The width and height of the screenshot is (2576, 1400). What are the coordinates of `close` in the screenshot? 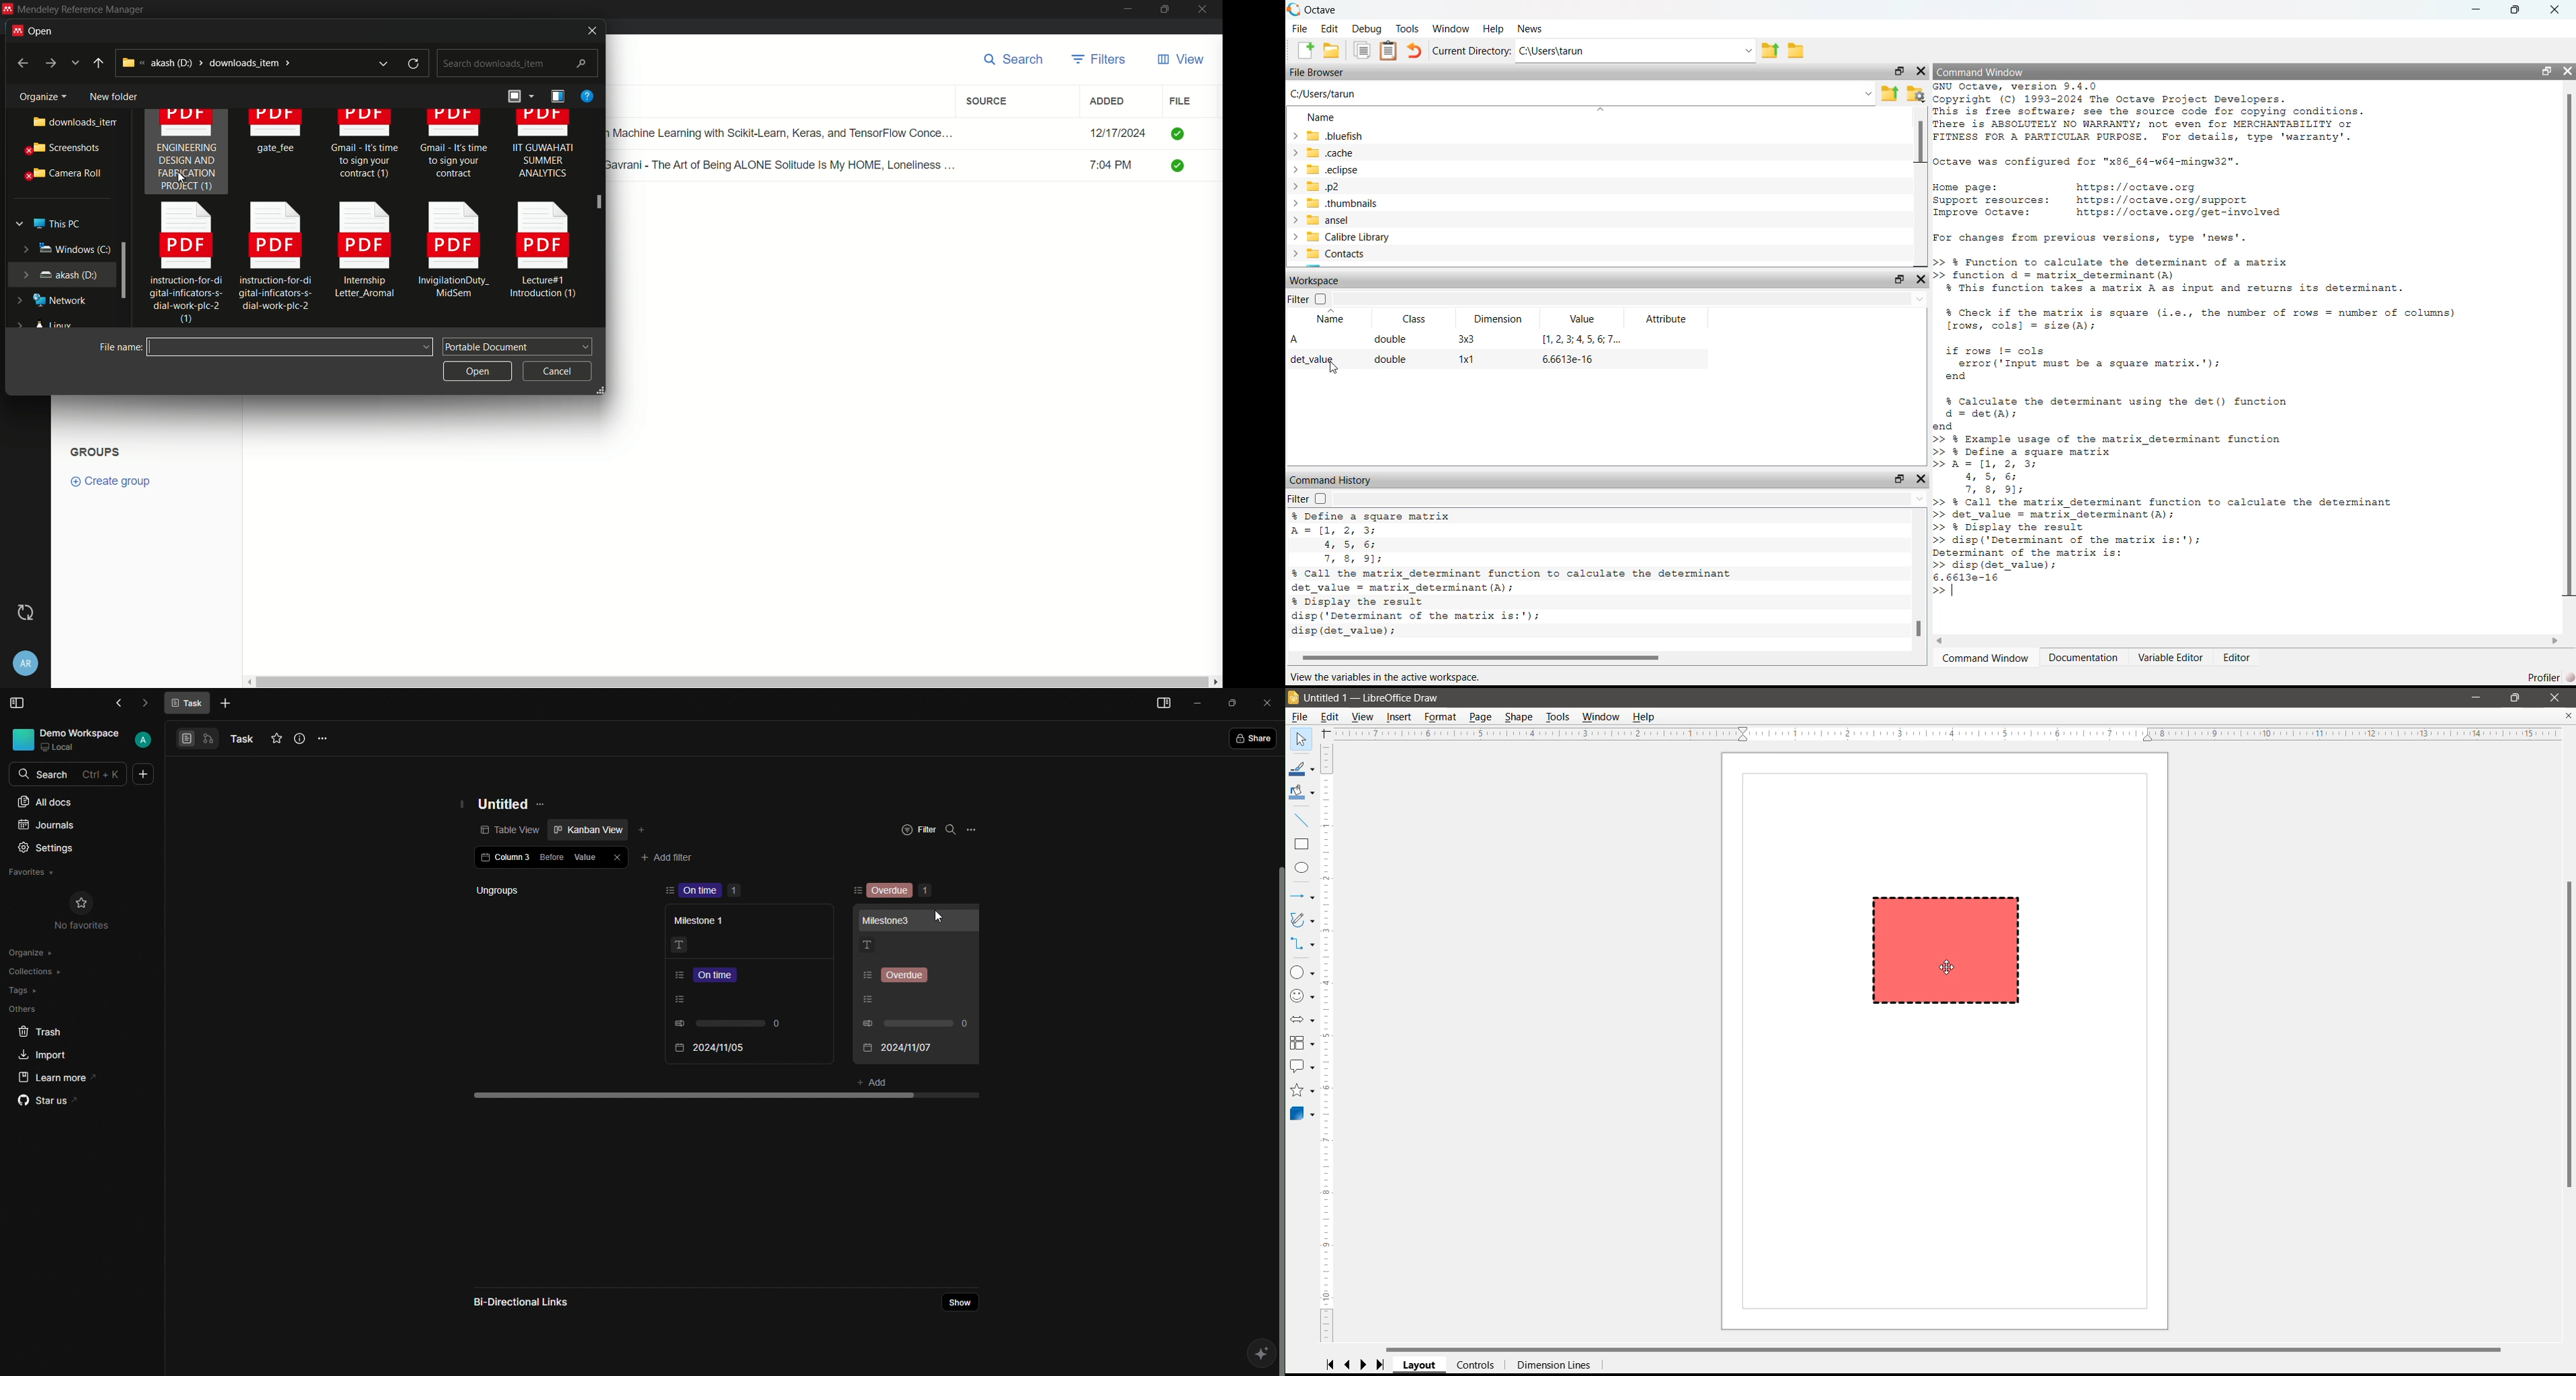 It's located at (1920, 71).